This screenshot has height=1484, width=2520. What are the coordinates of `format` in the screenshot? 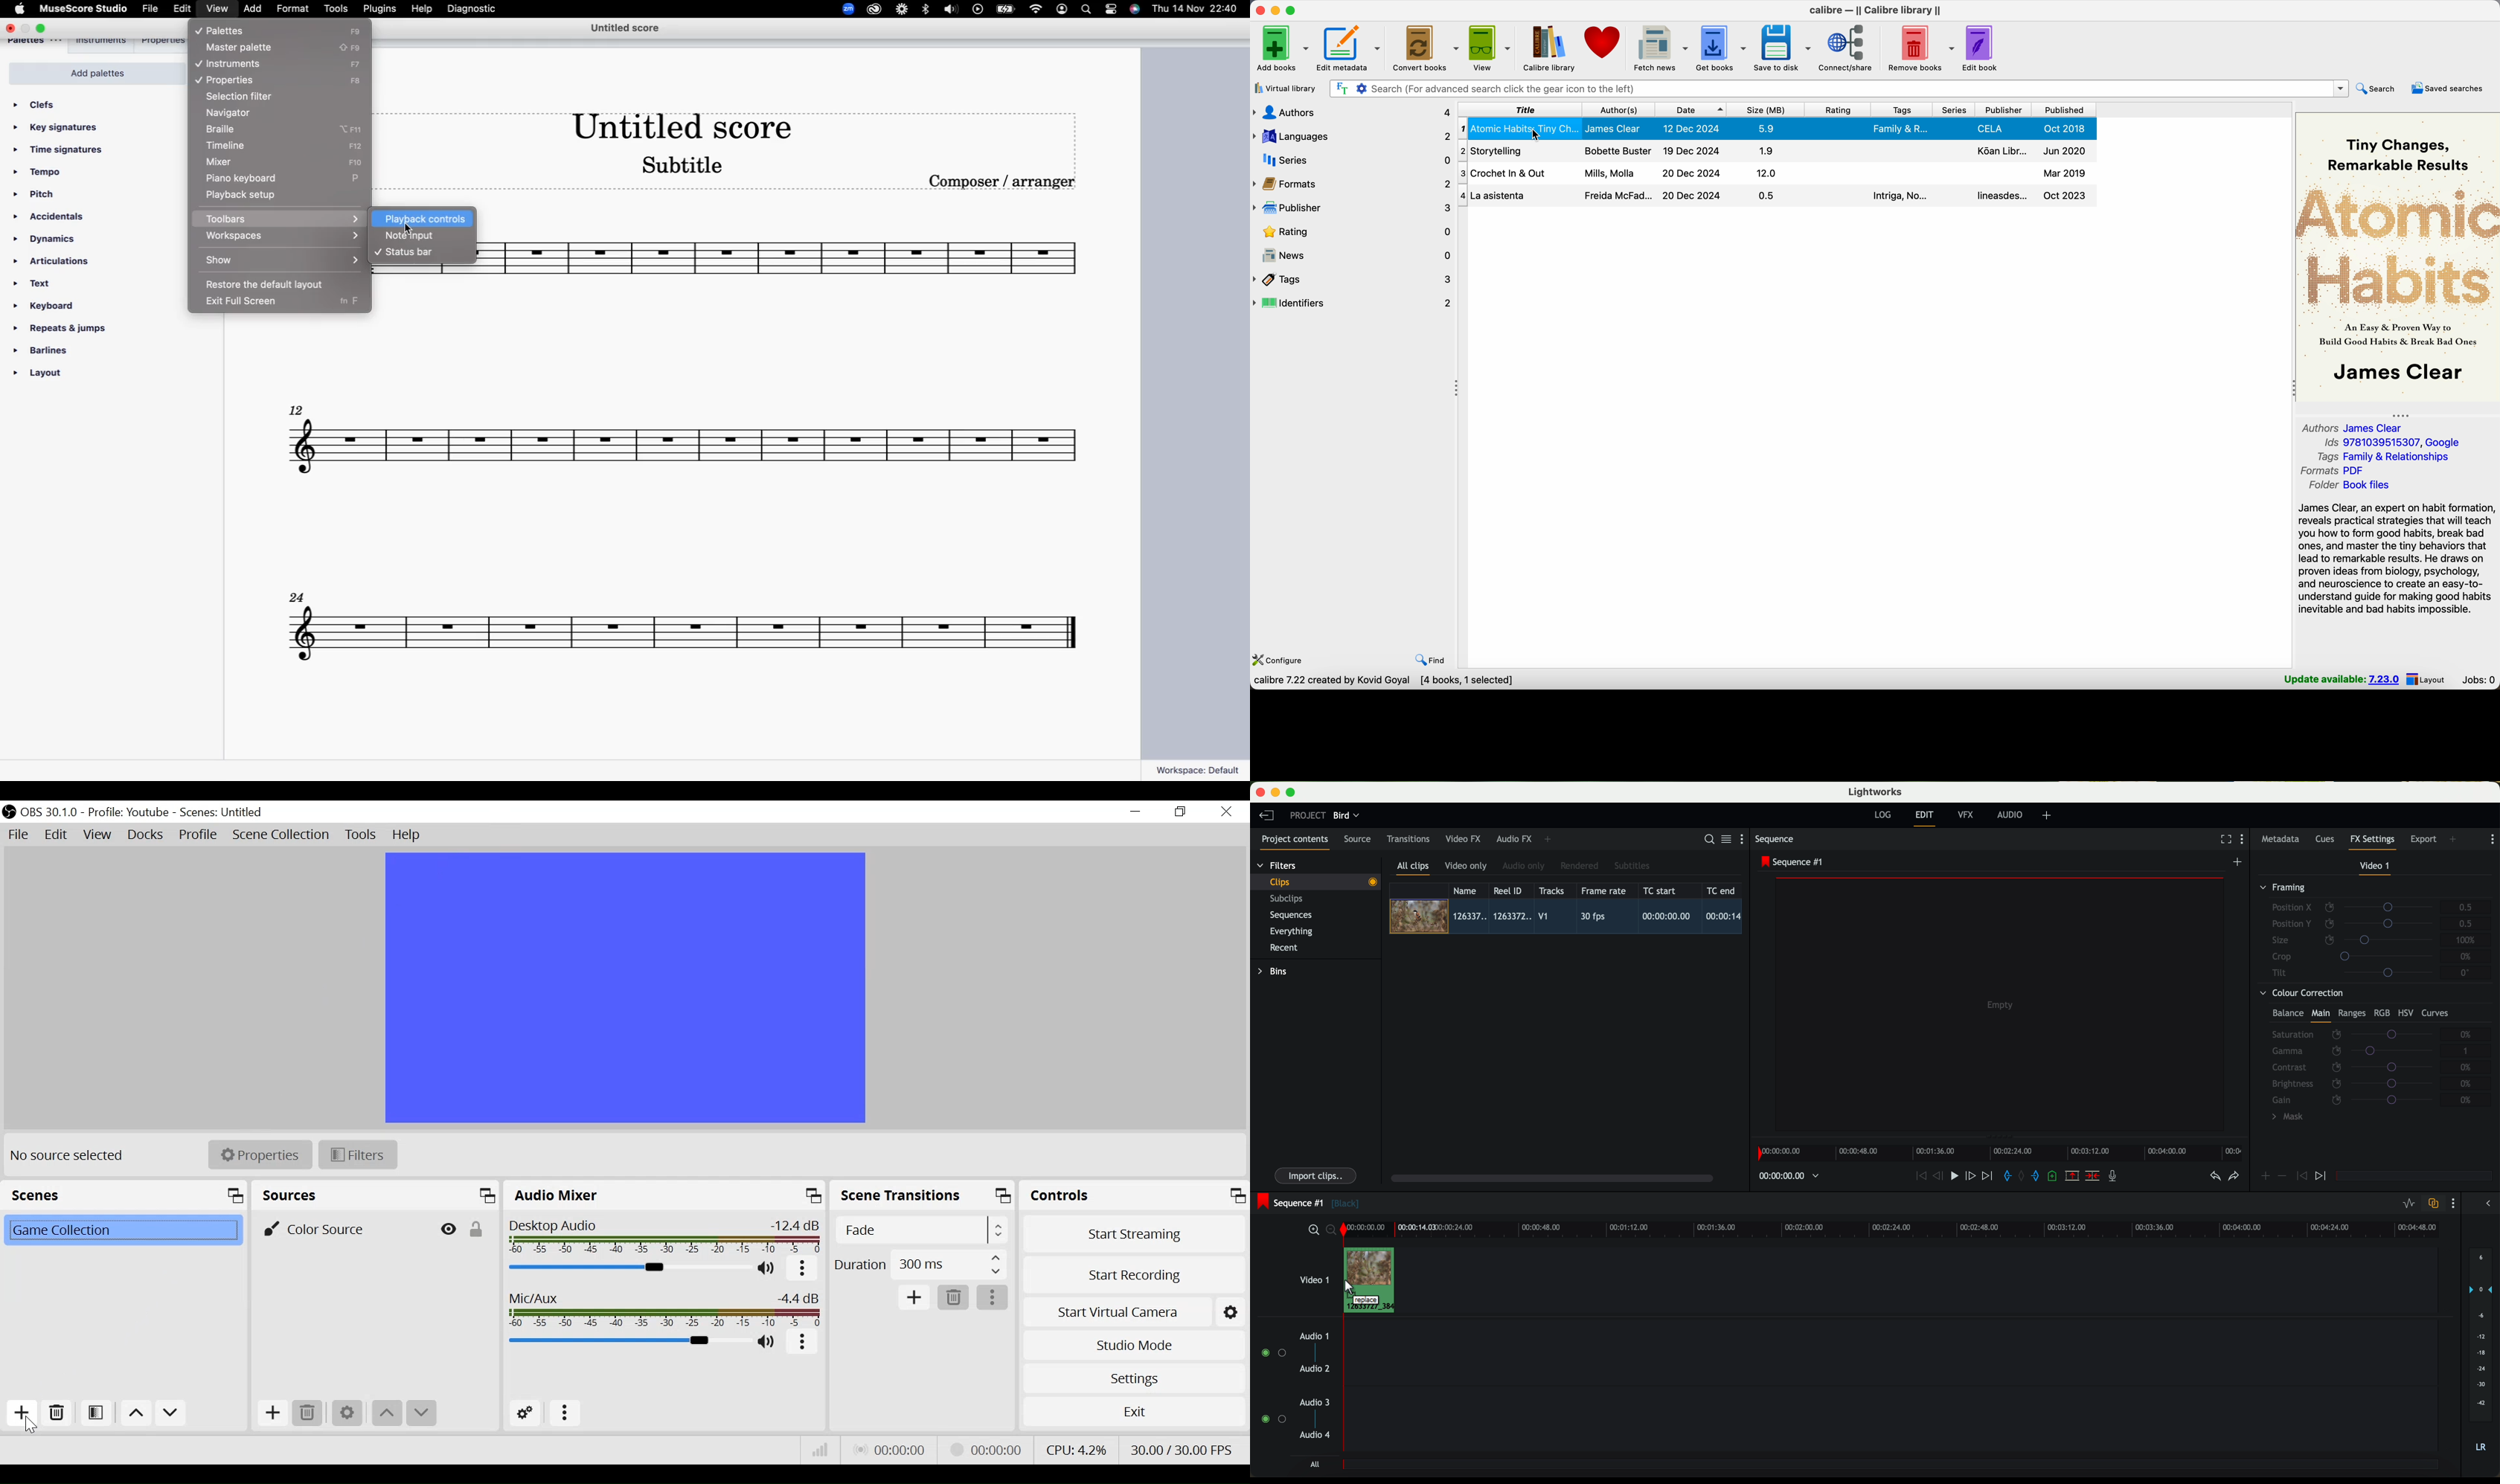 It's located at (292, 9).